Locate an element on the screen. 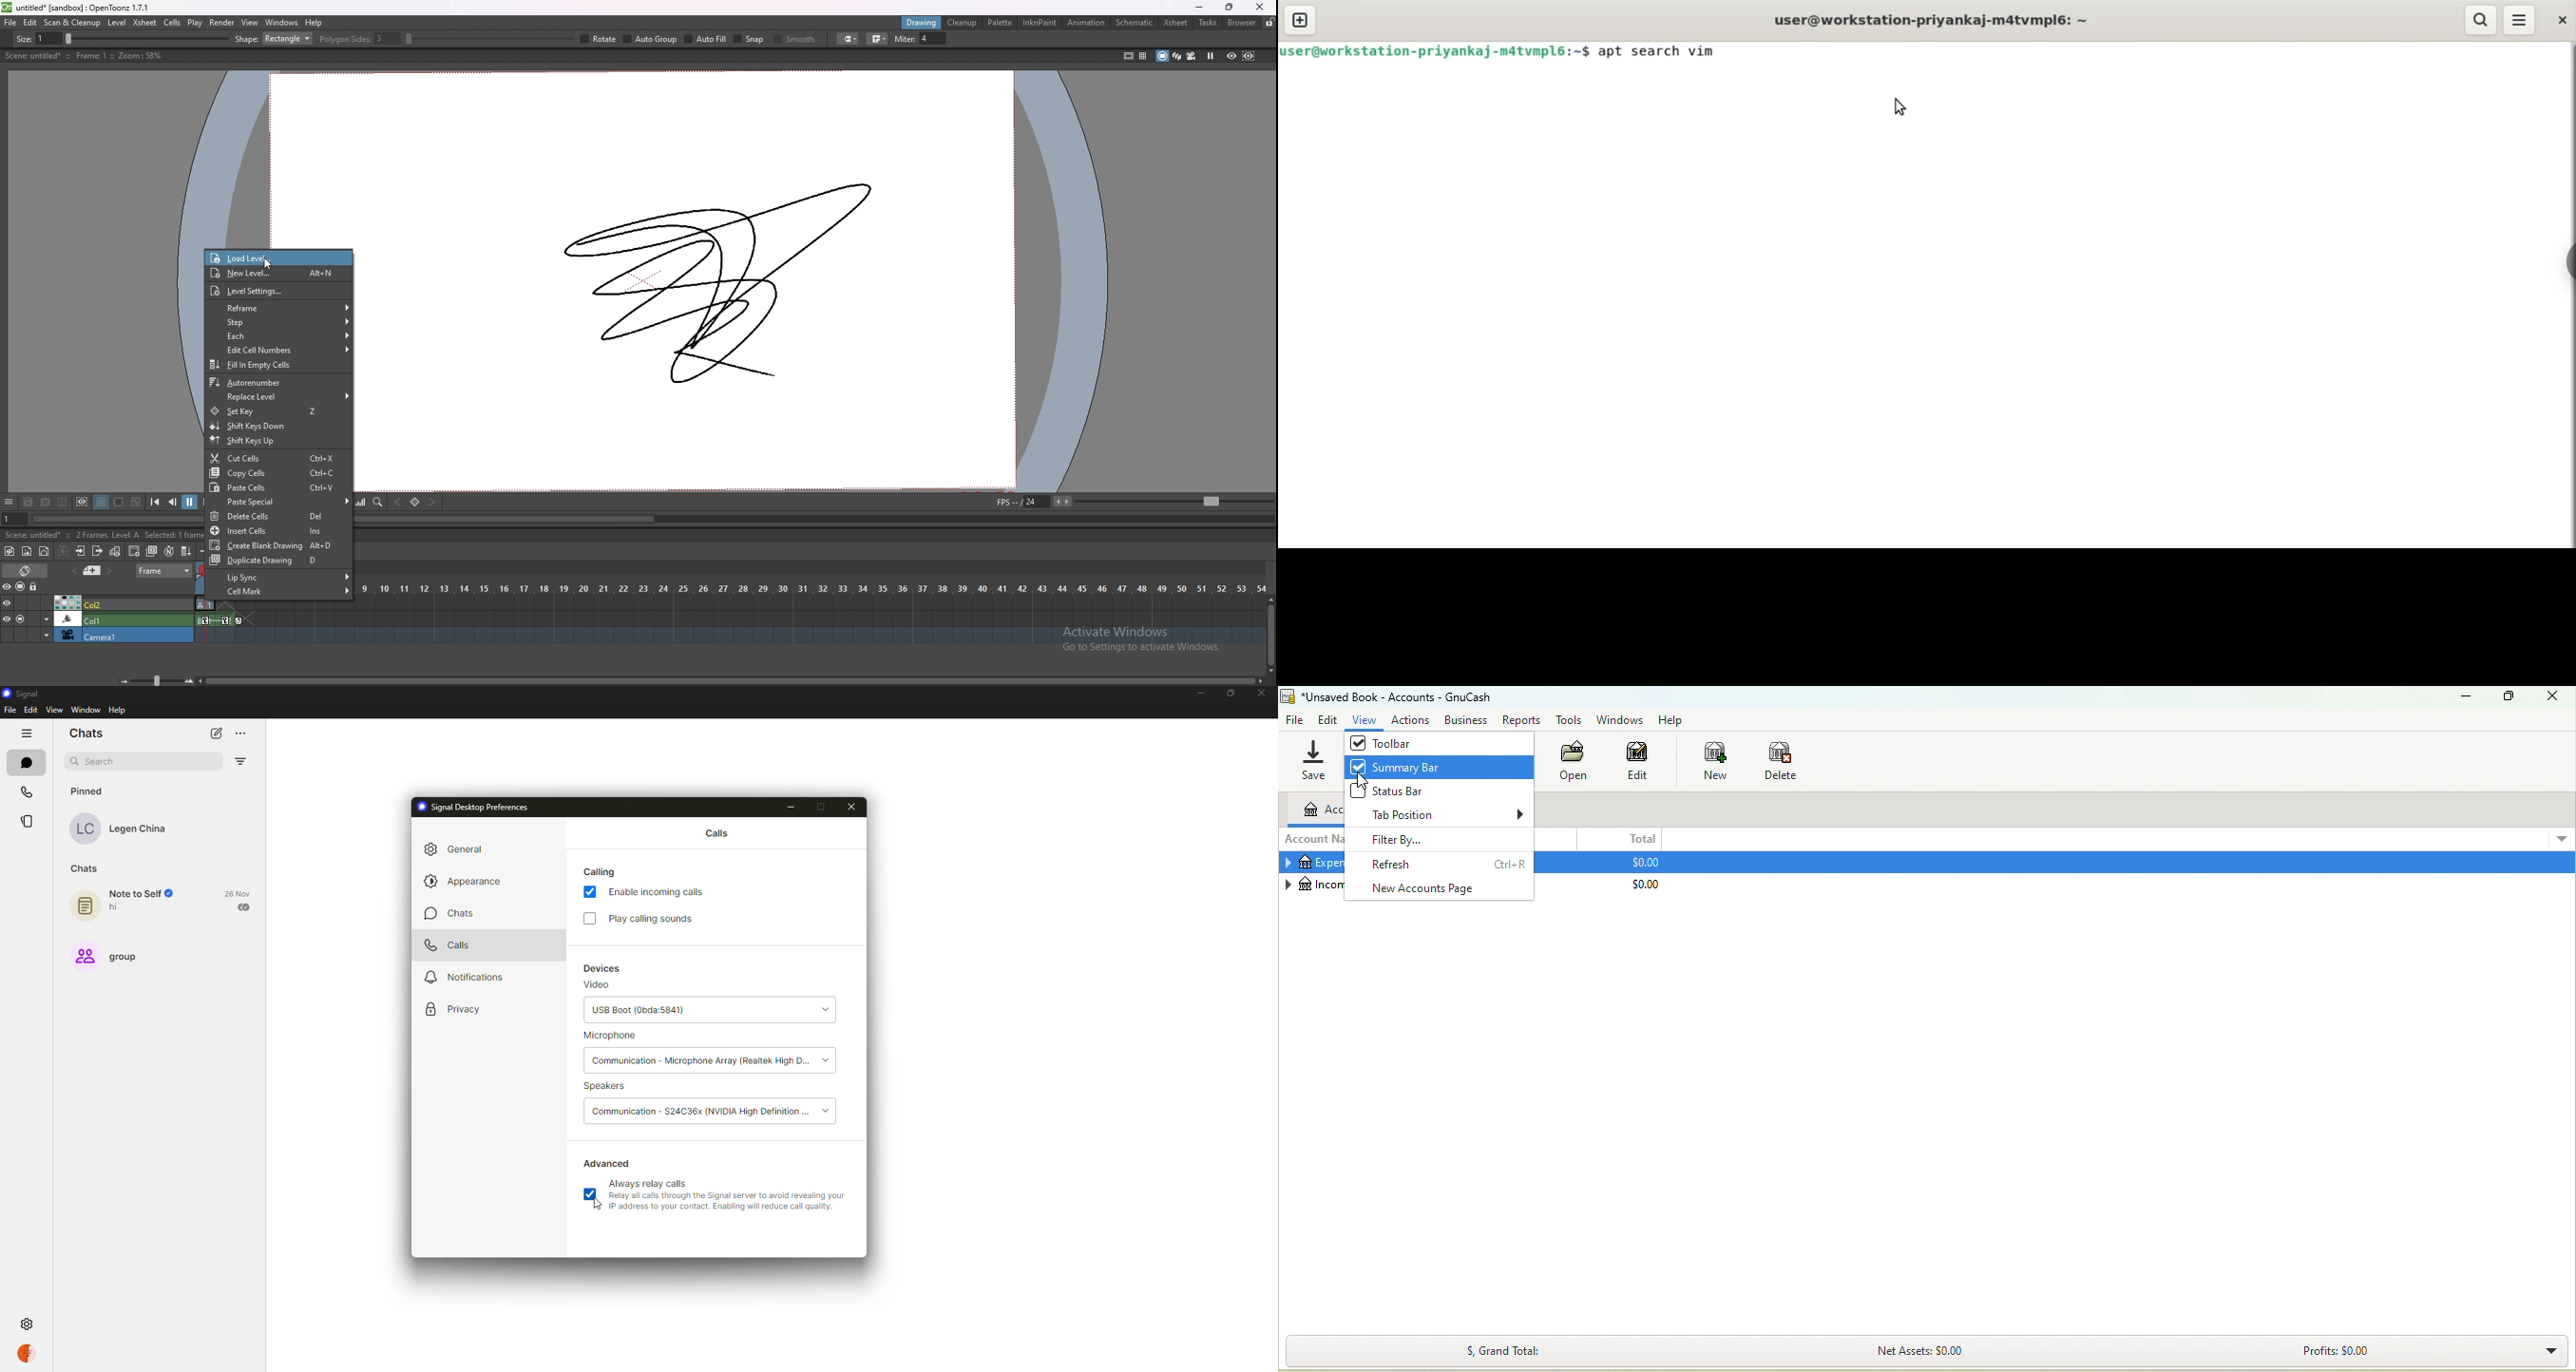  LC is located at coordinates (86, 829).